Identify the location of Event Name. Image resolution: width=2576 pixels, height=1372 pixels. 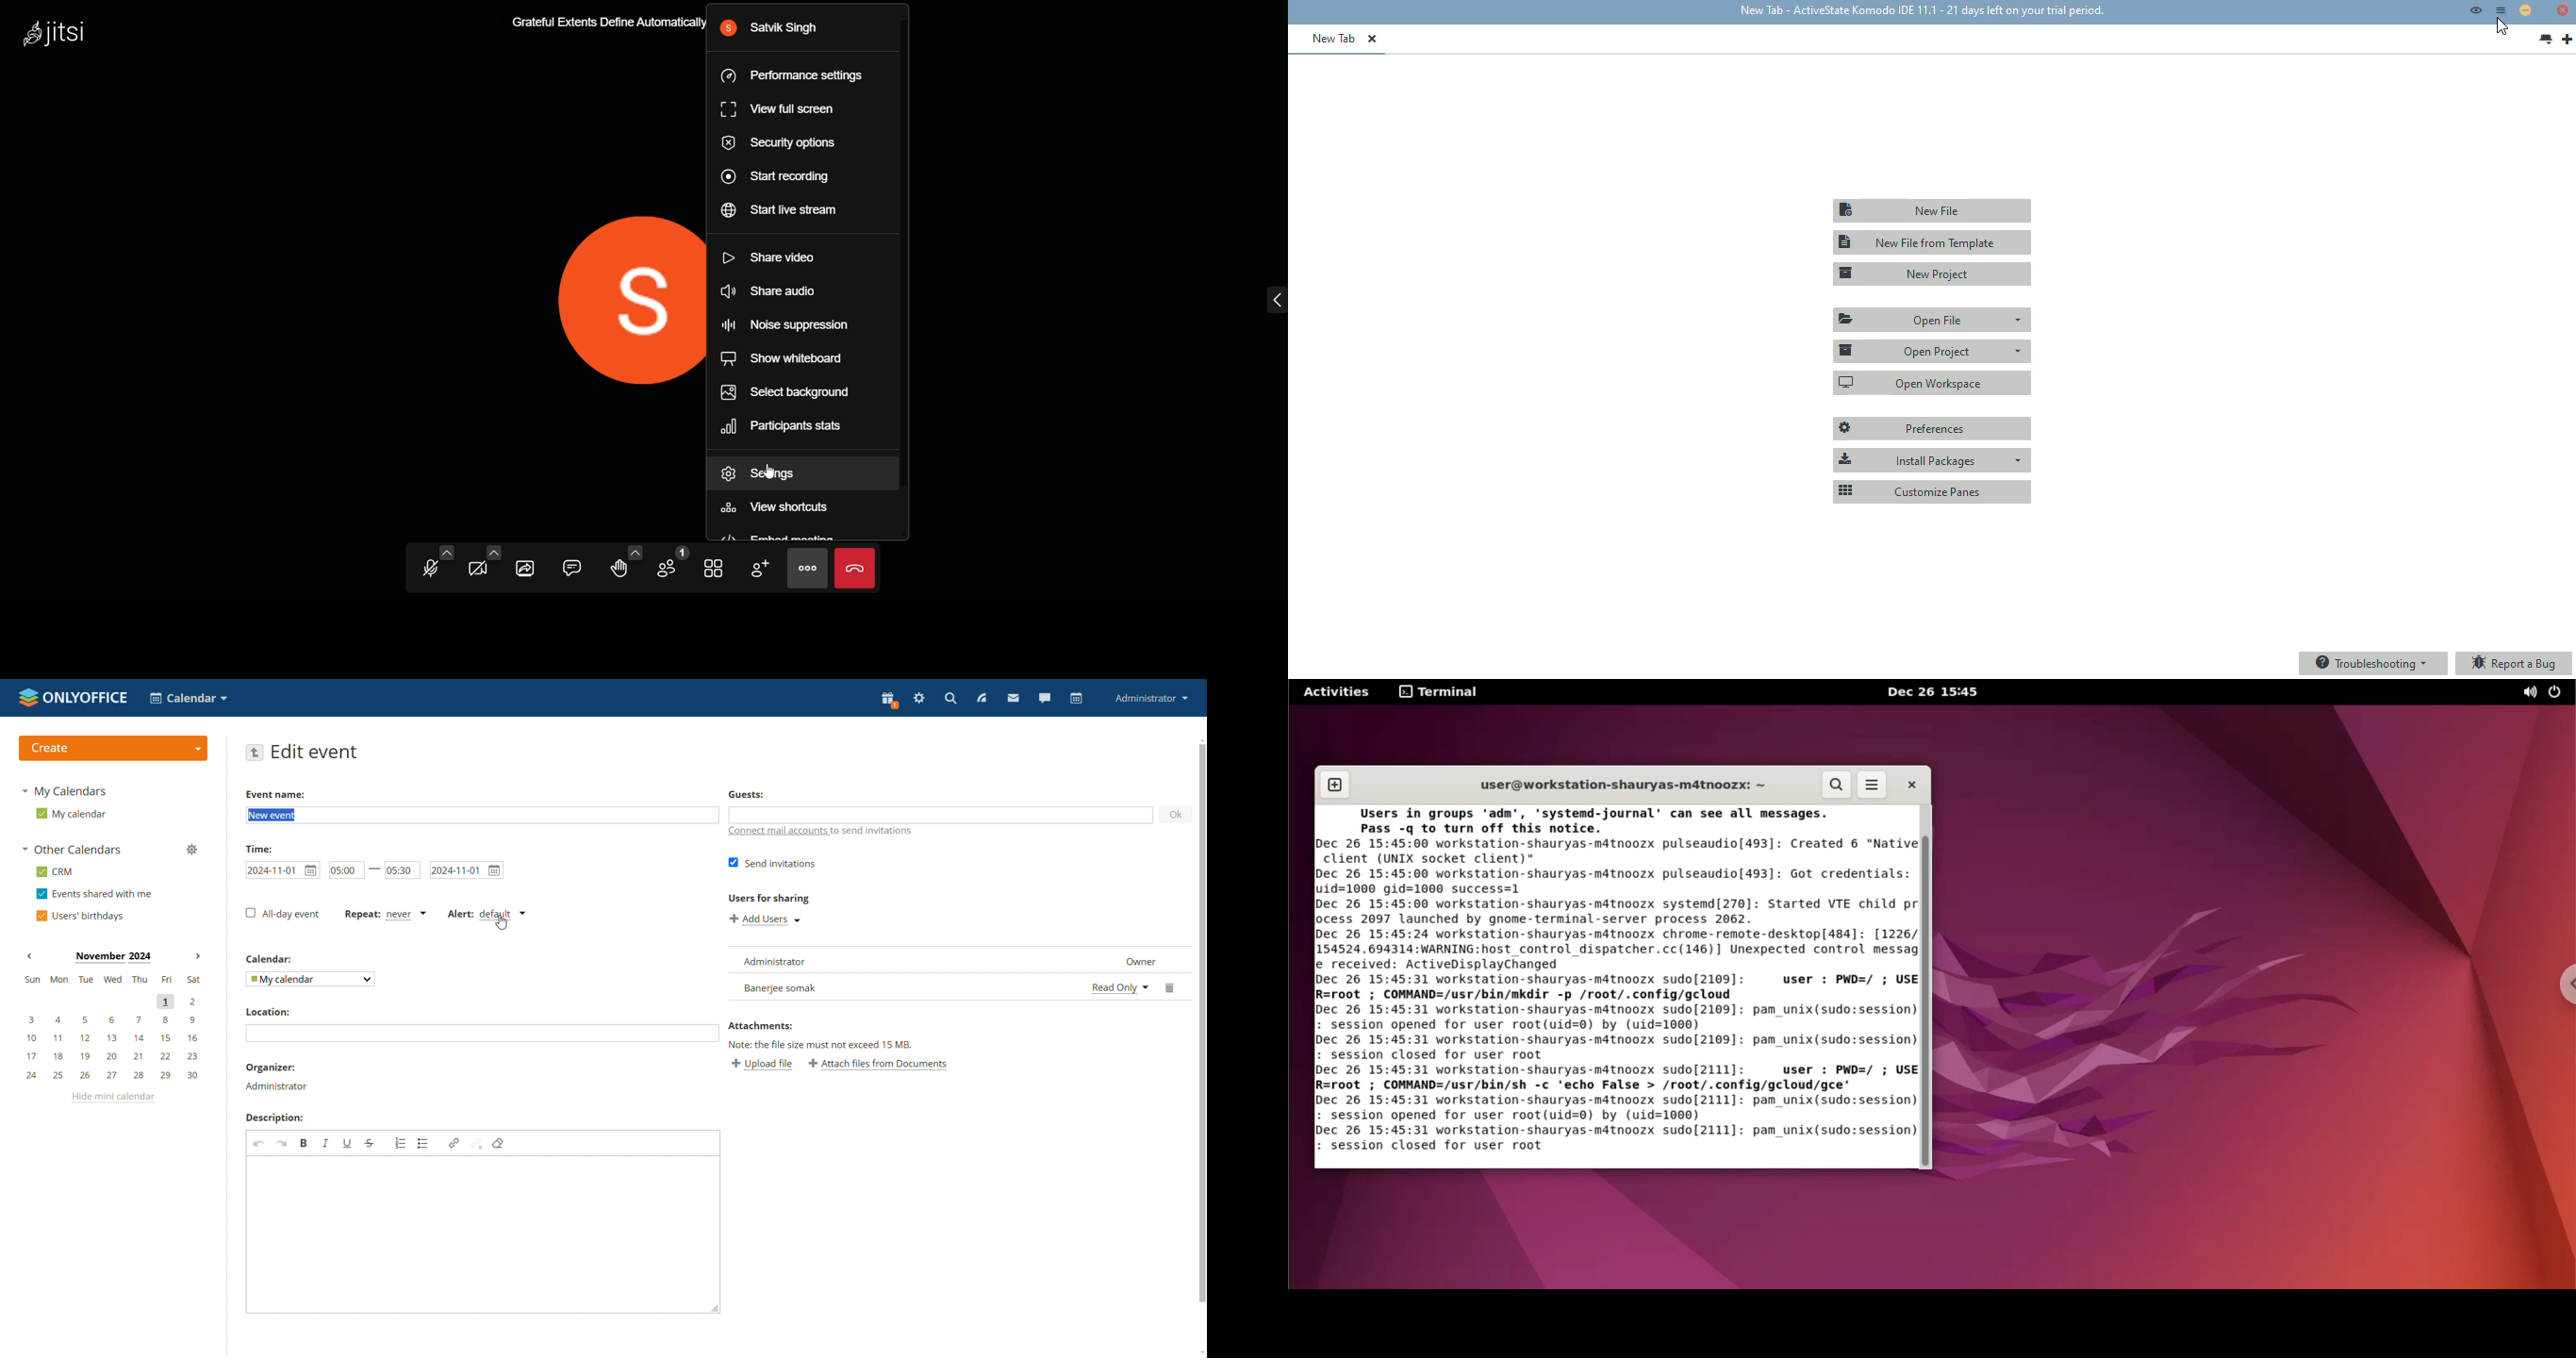
(275, 795).